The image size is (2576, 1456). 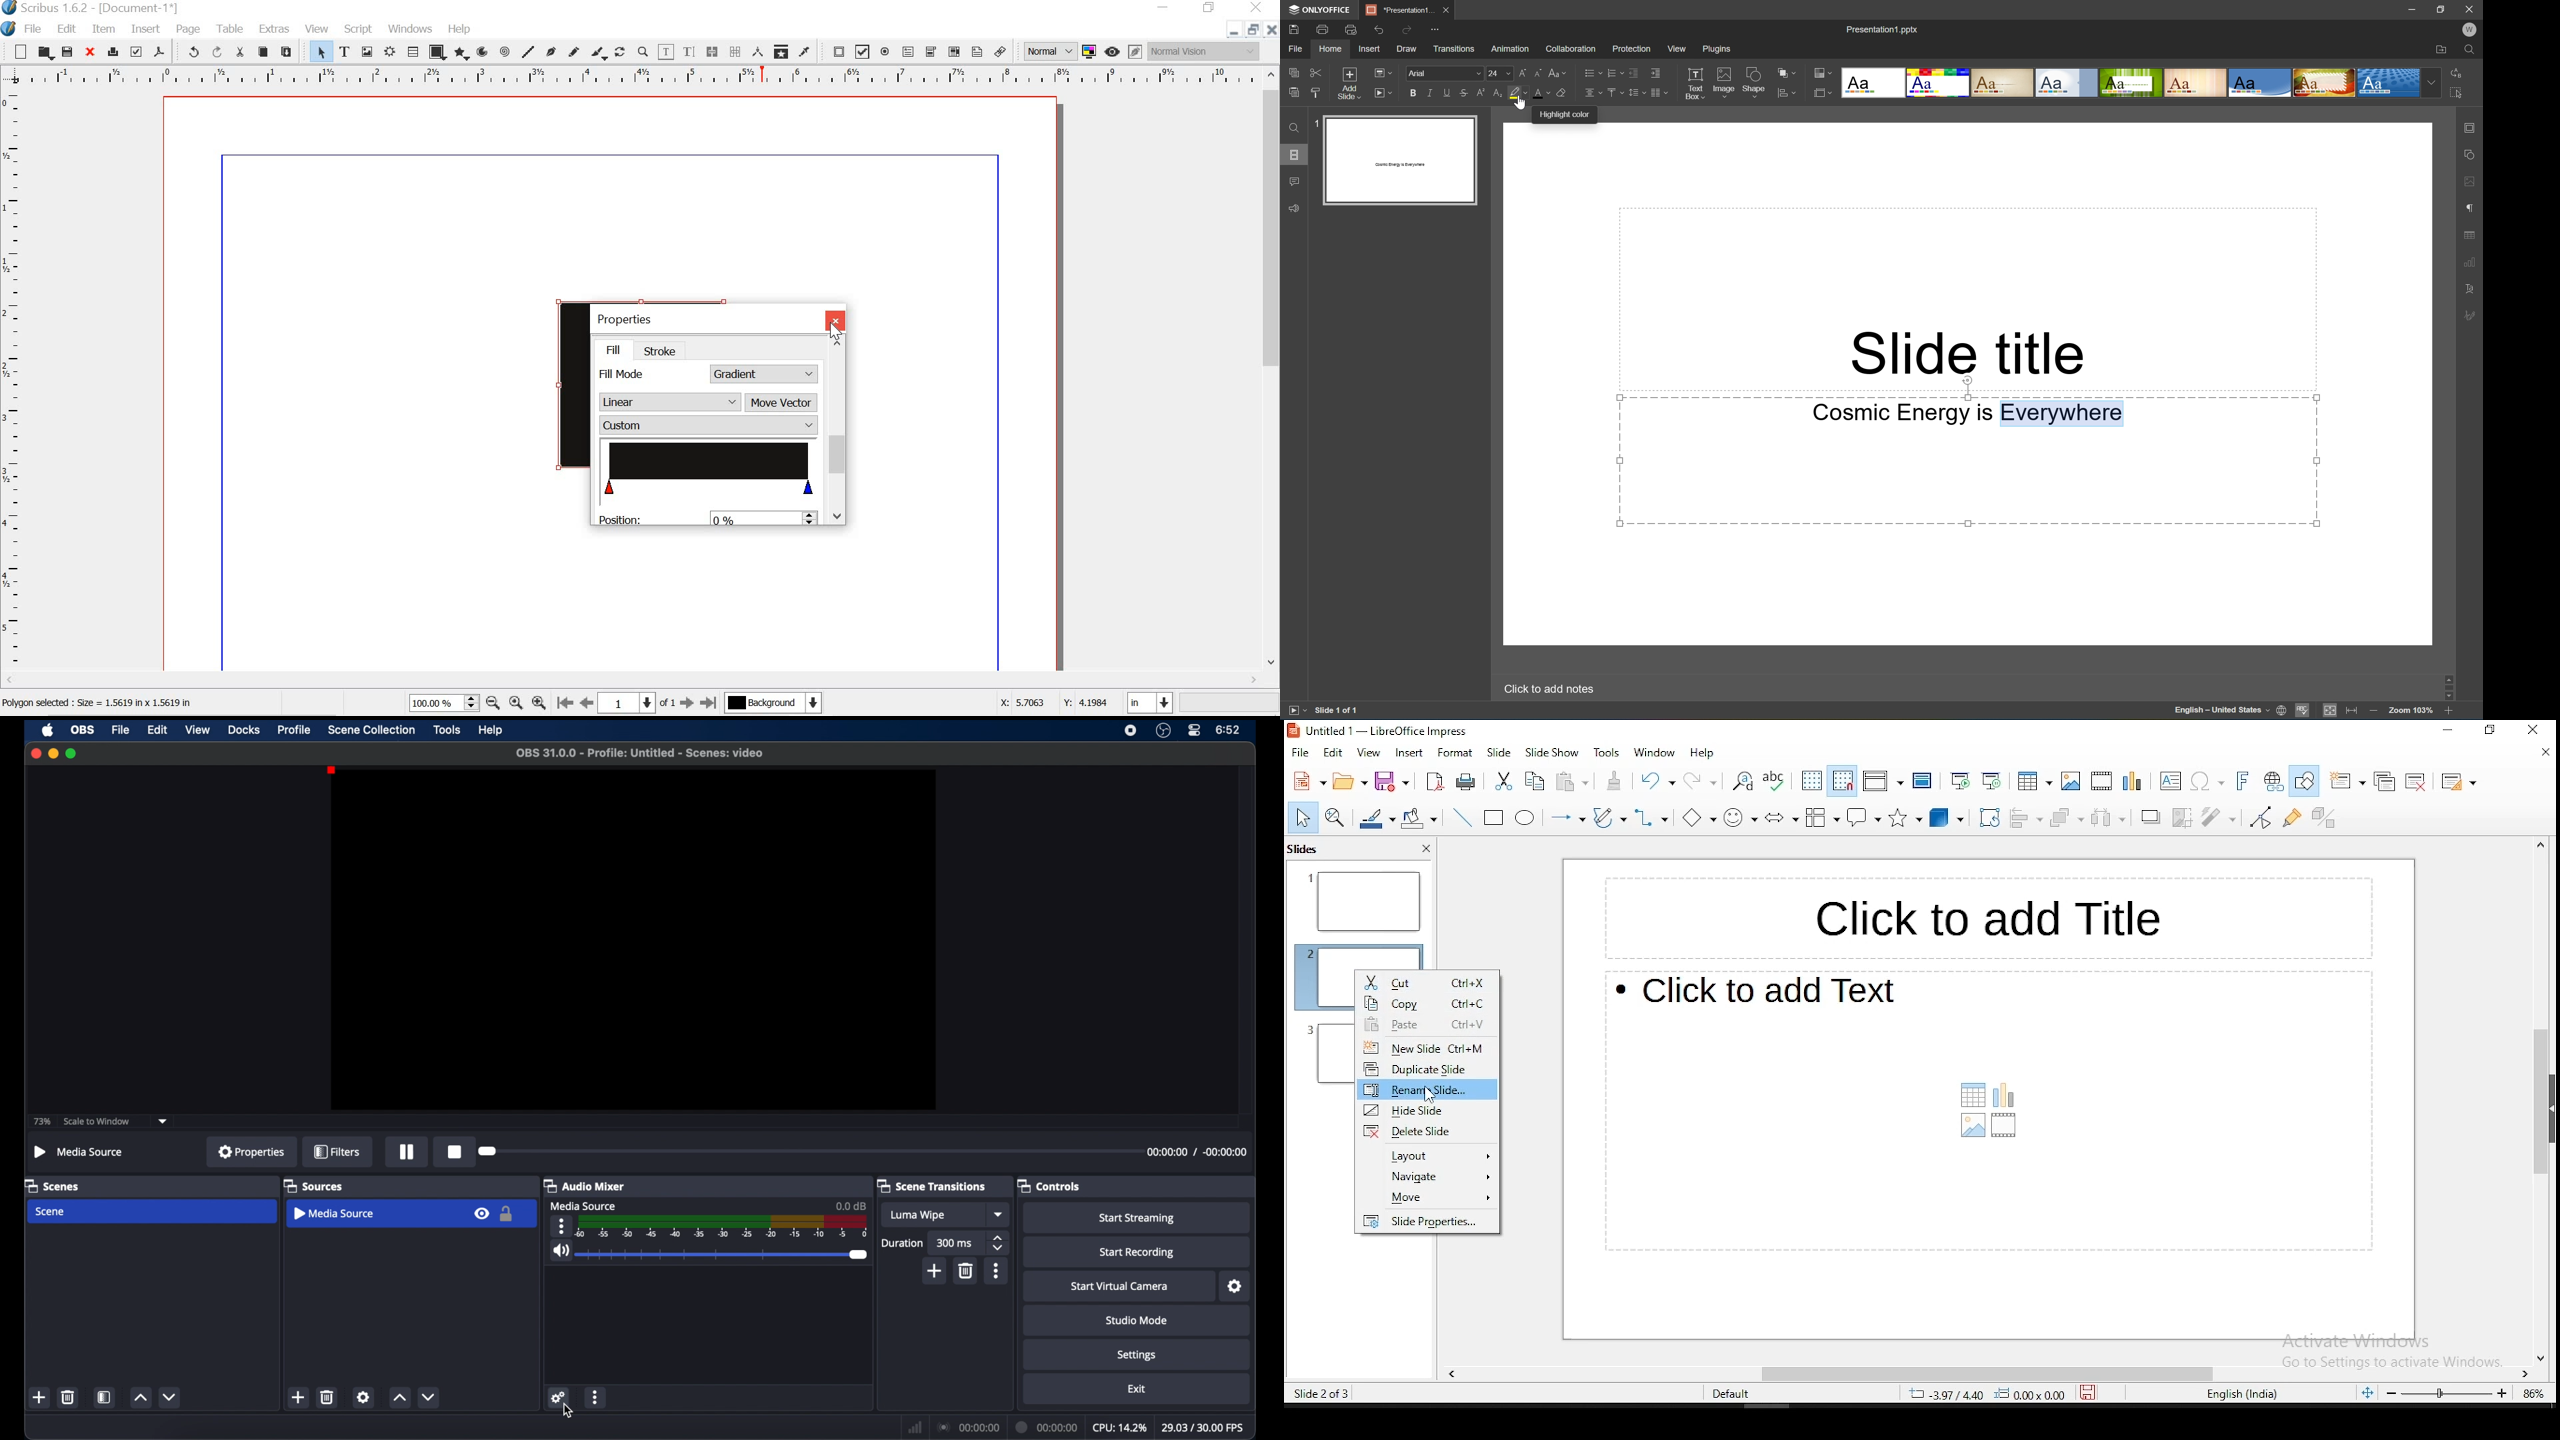 What do you see at coordinates (664, 351) in the screenshot?
I see `stroke` at bounding box center [664, 351].